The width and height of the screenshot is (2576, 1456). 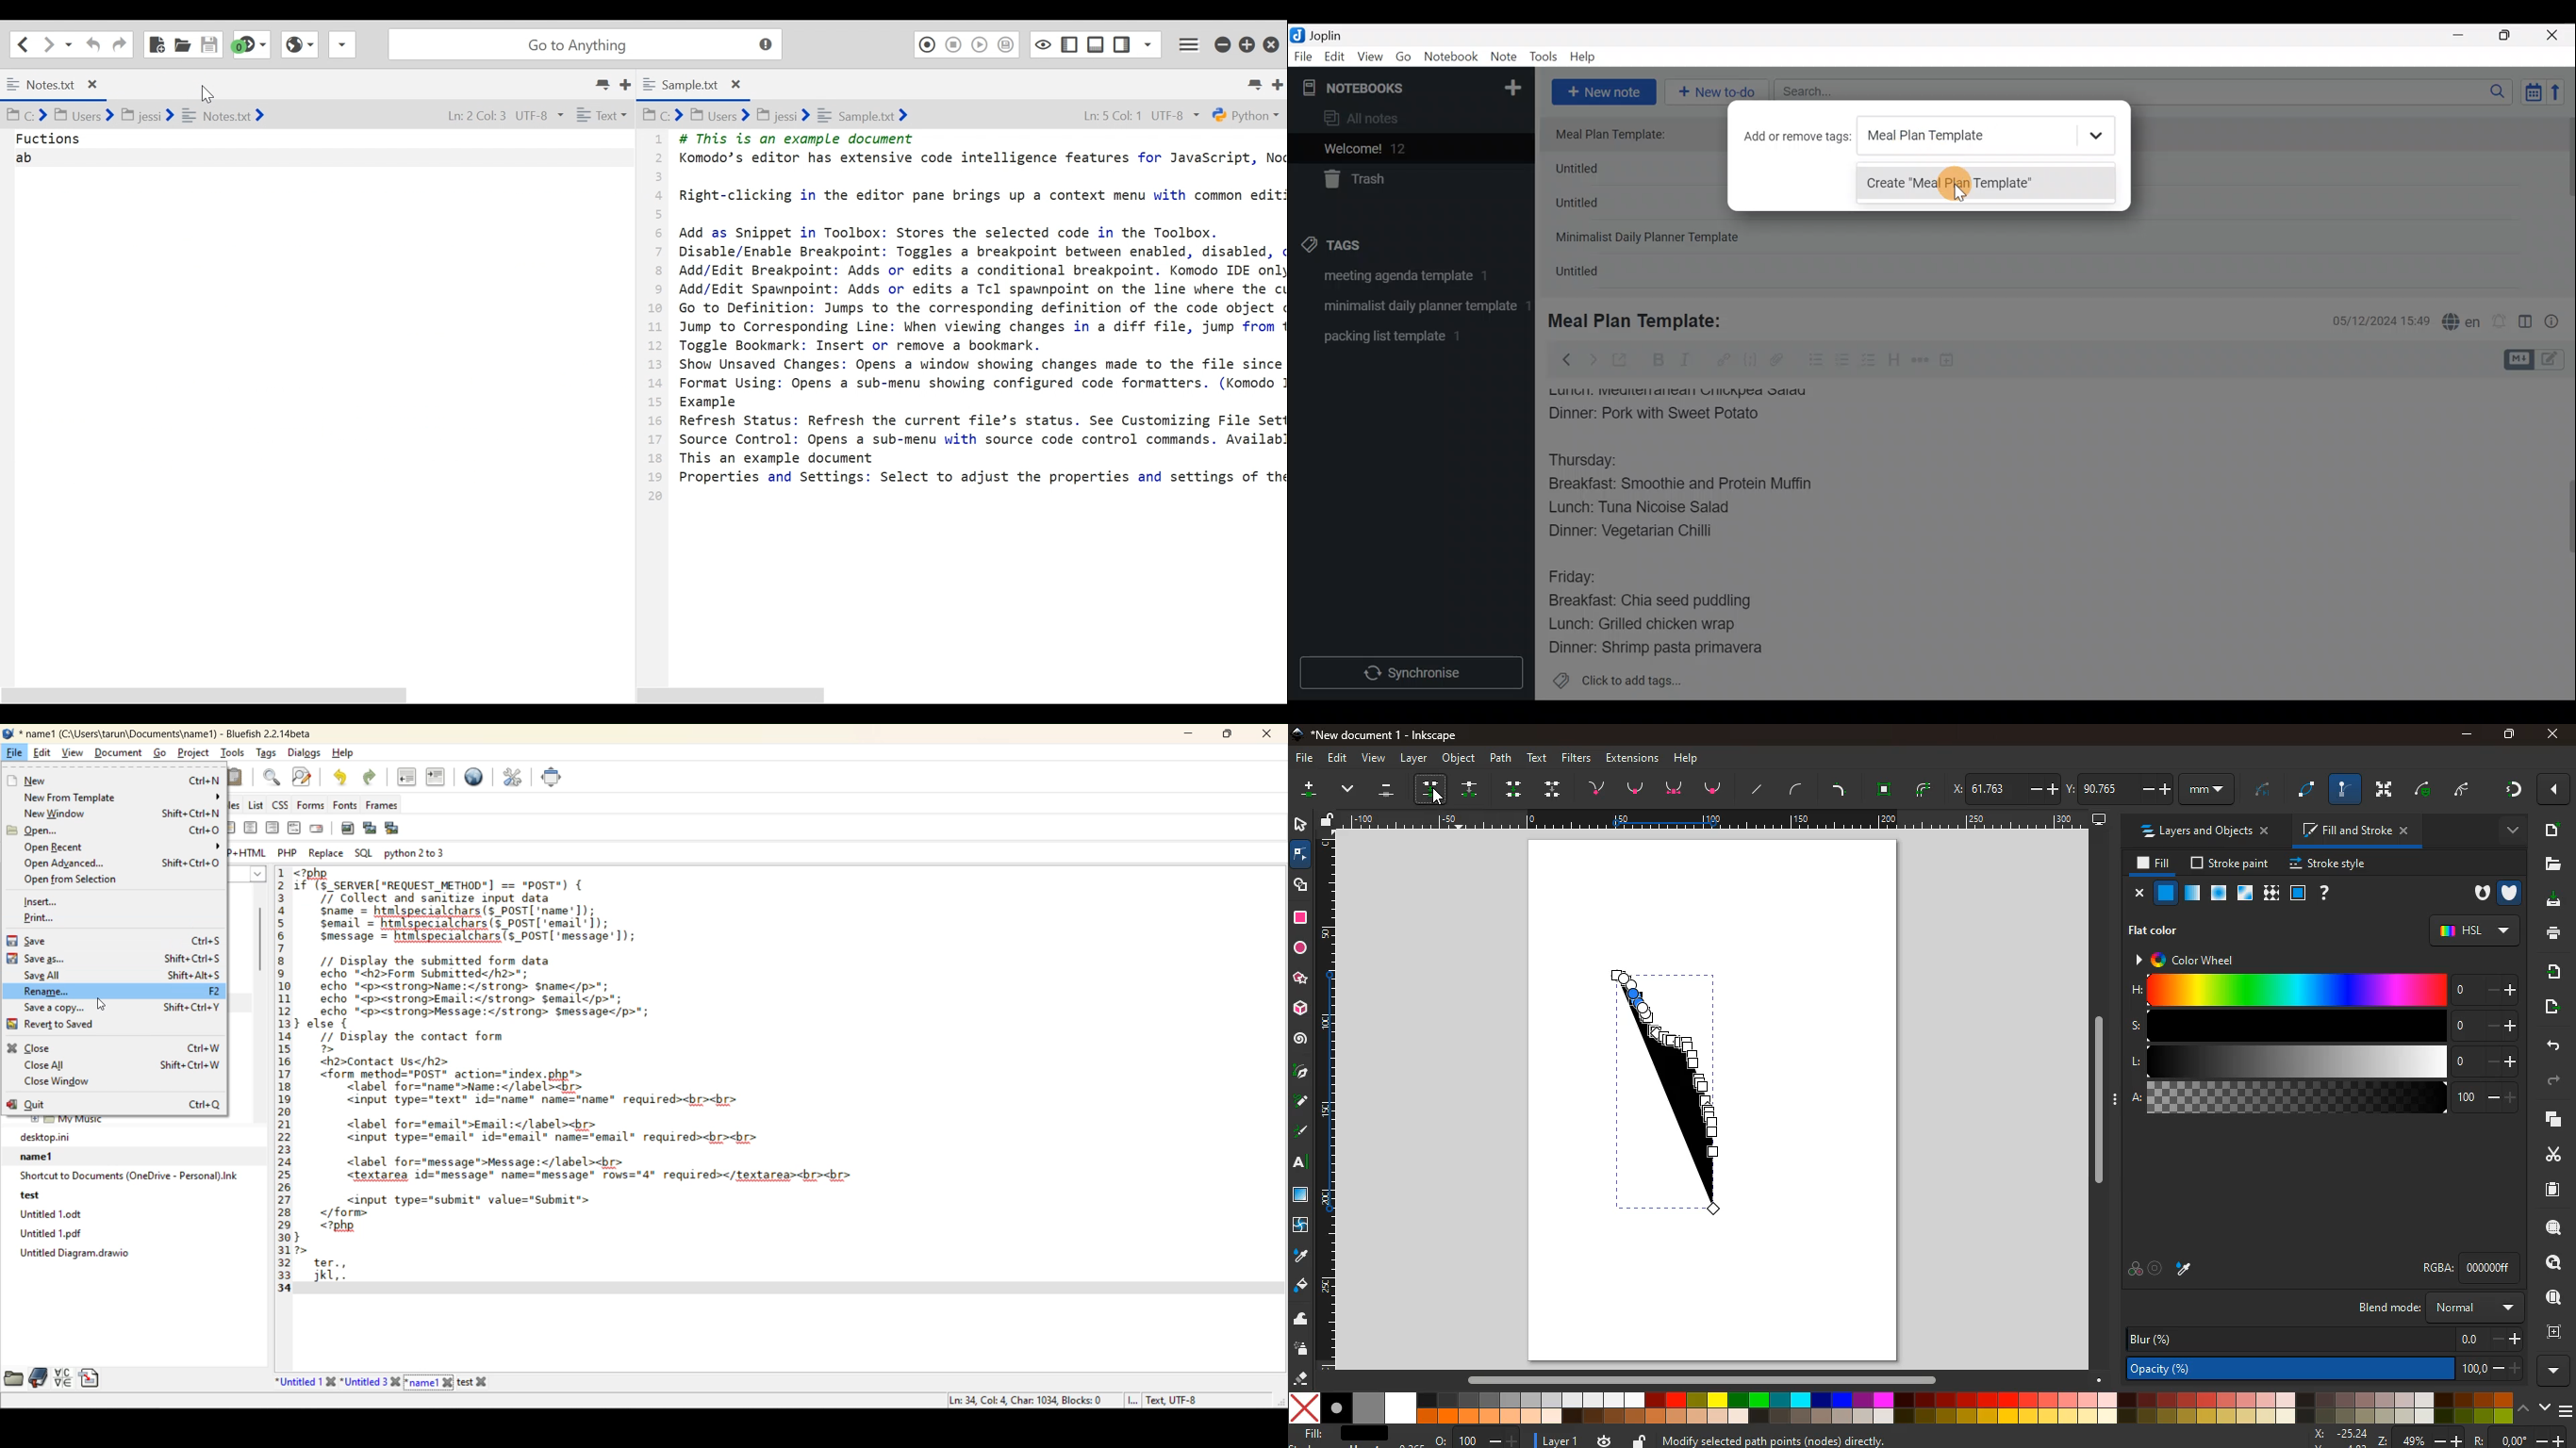 What do you see at coordinates (1641, 1440) in the screenshot?
I see `unlock` at bounding box center [1641, 1440].